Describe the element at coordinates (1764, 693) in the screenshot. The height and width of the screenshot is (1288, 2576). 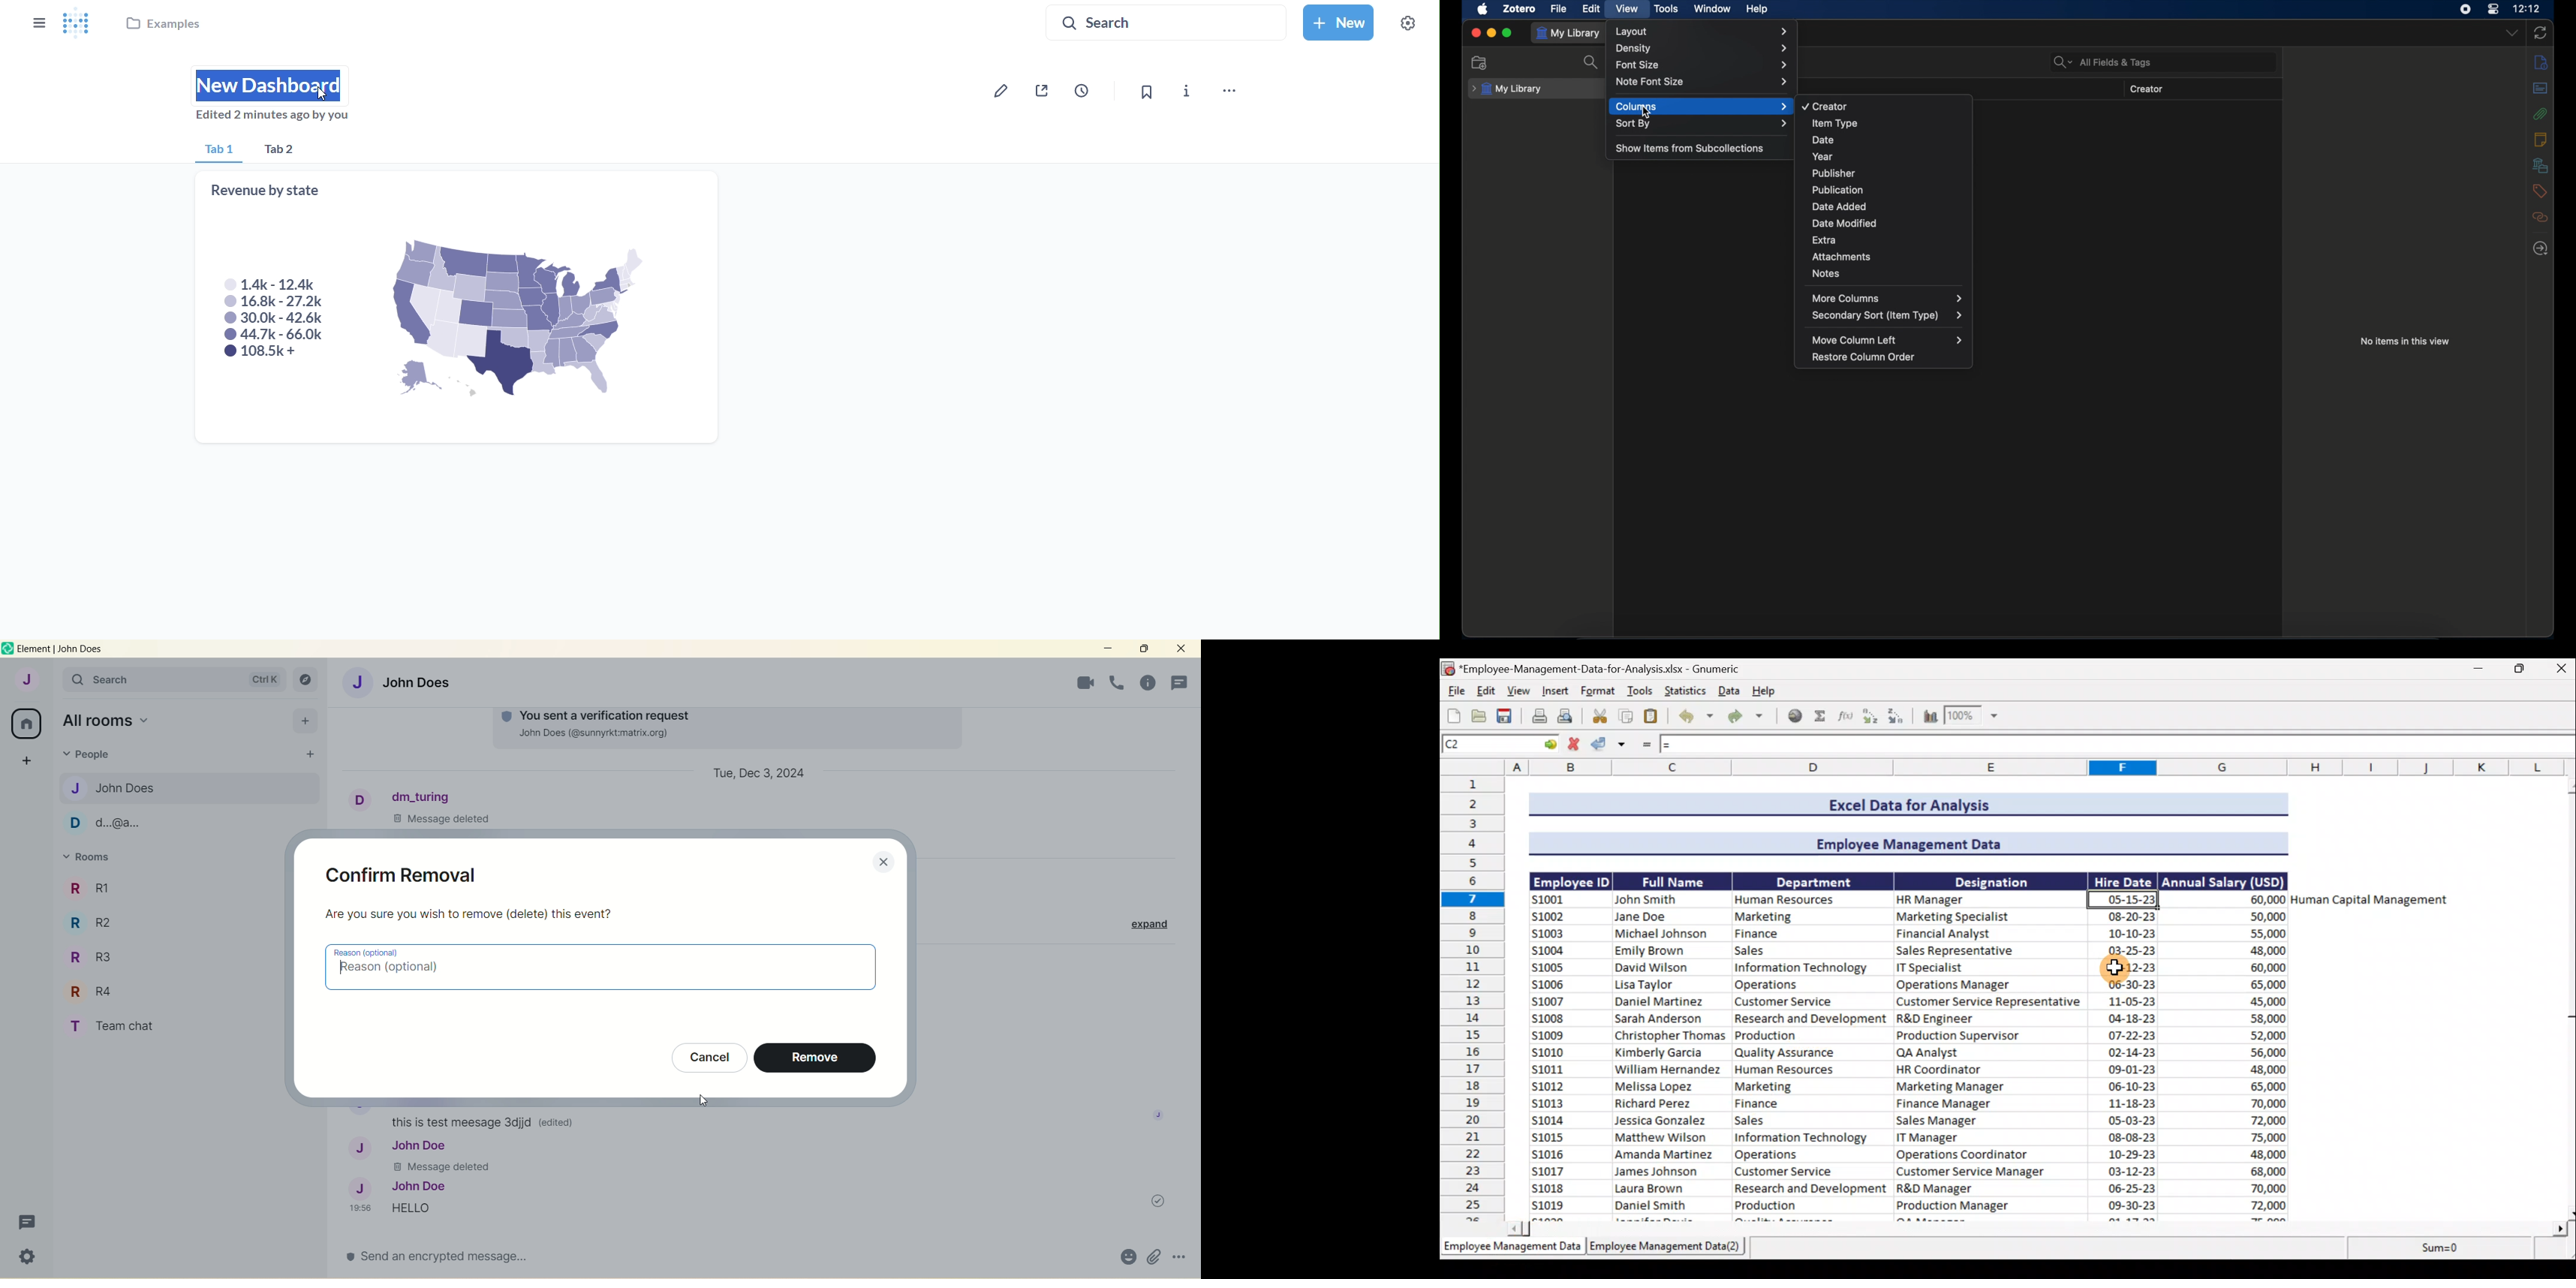
I see `Help` at that location.